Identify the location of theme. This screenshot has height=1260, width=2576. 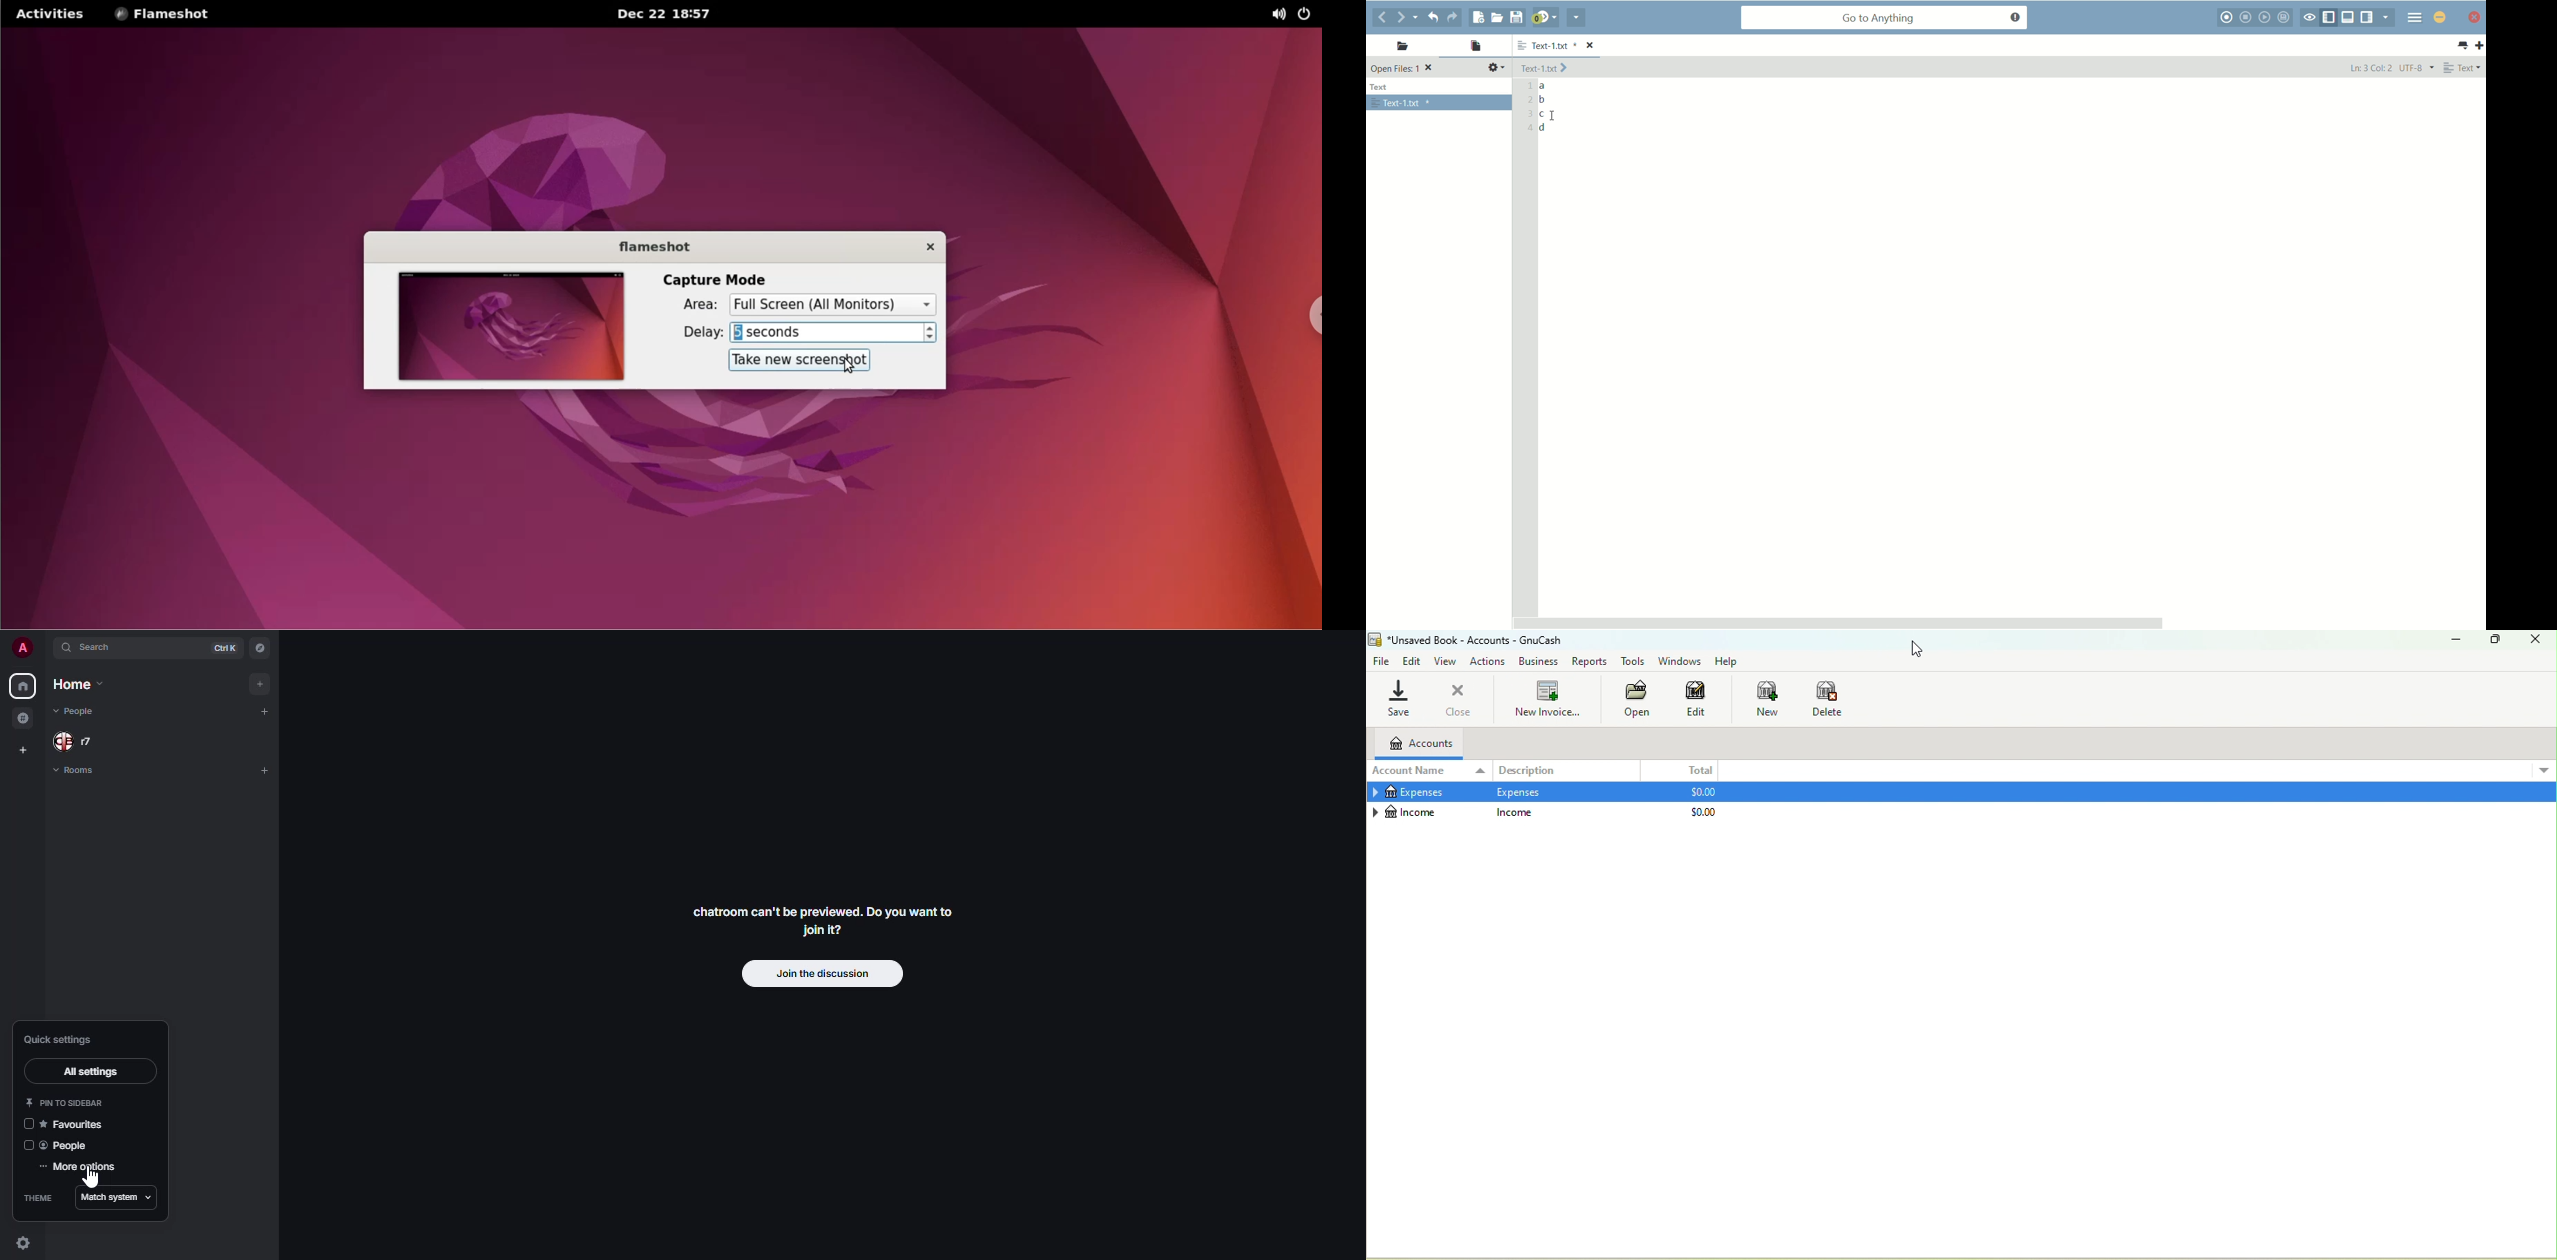
(38, 1199).